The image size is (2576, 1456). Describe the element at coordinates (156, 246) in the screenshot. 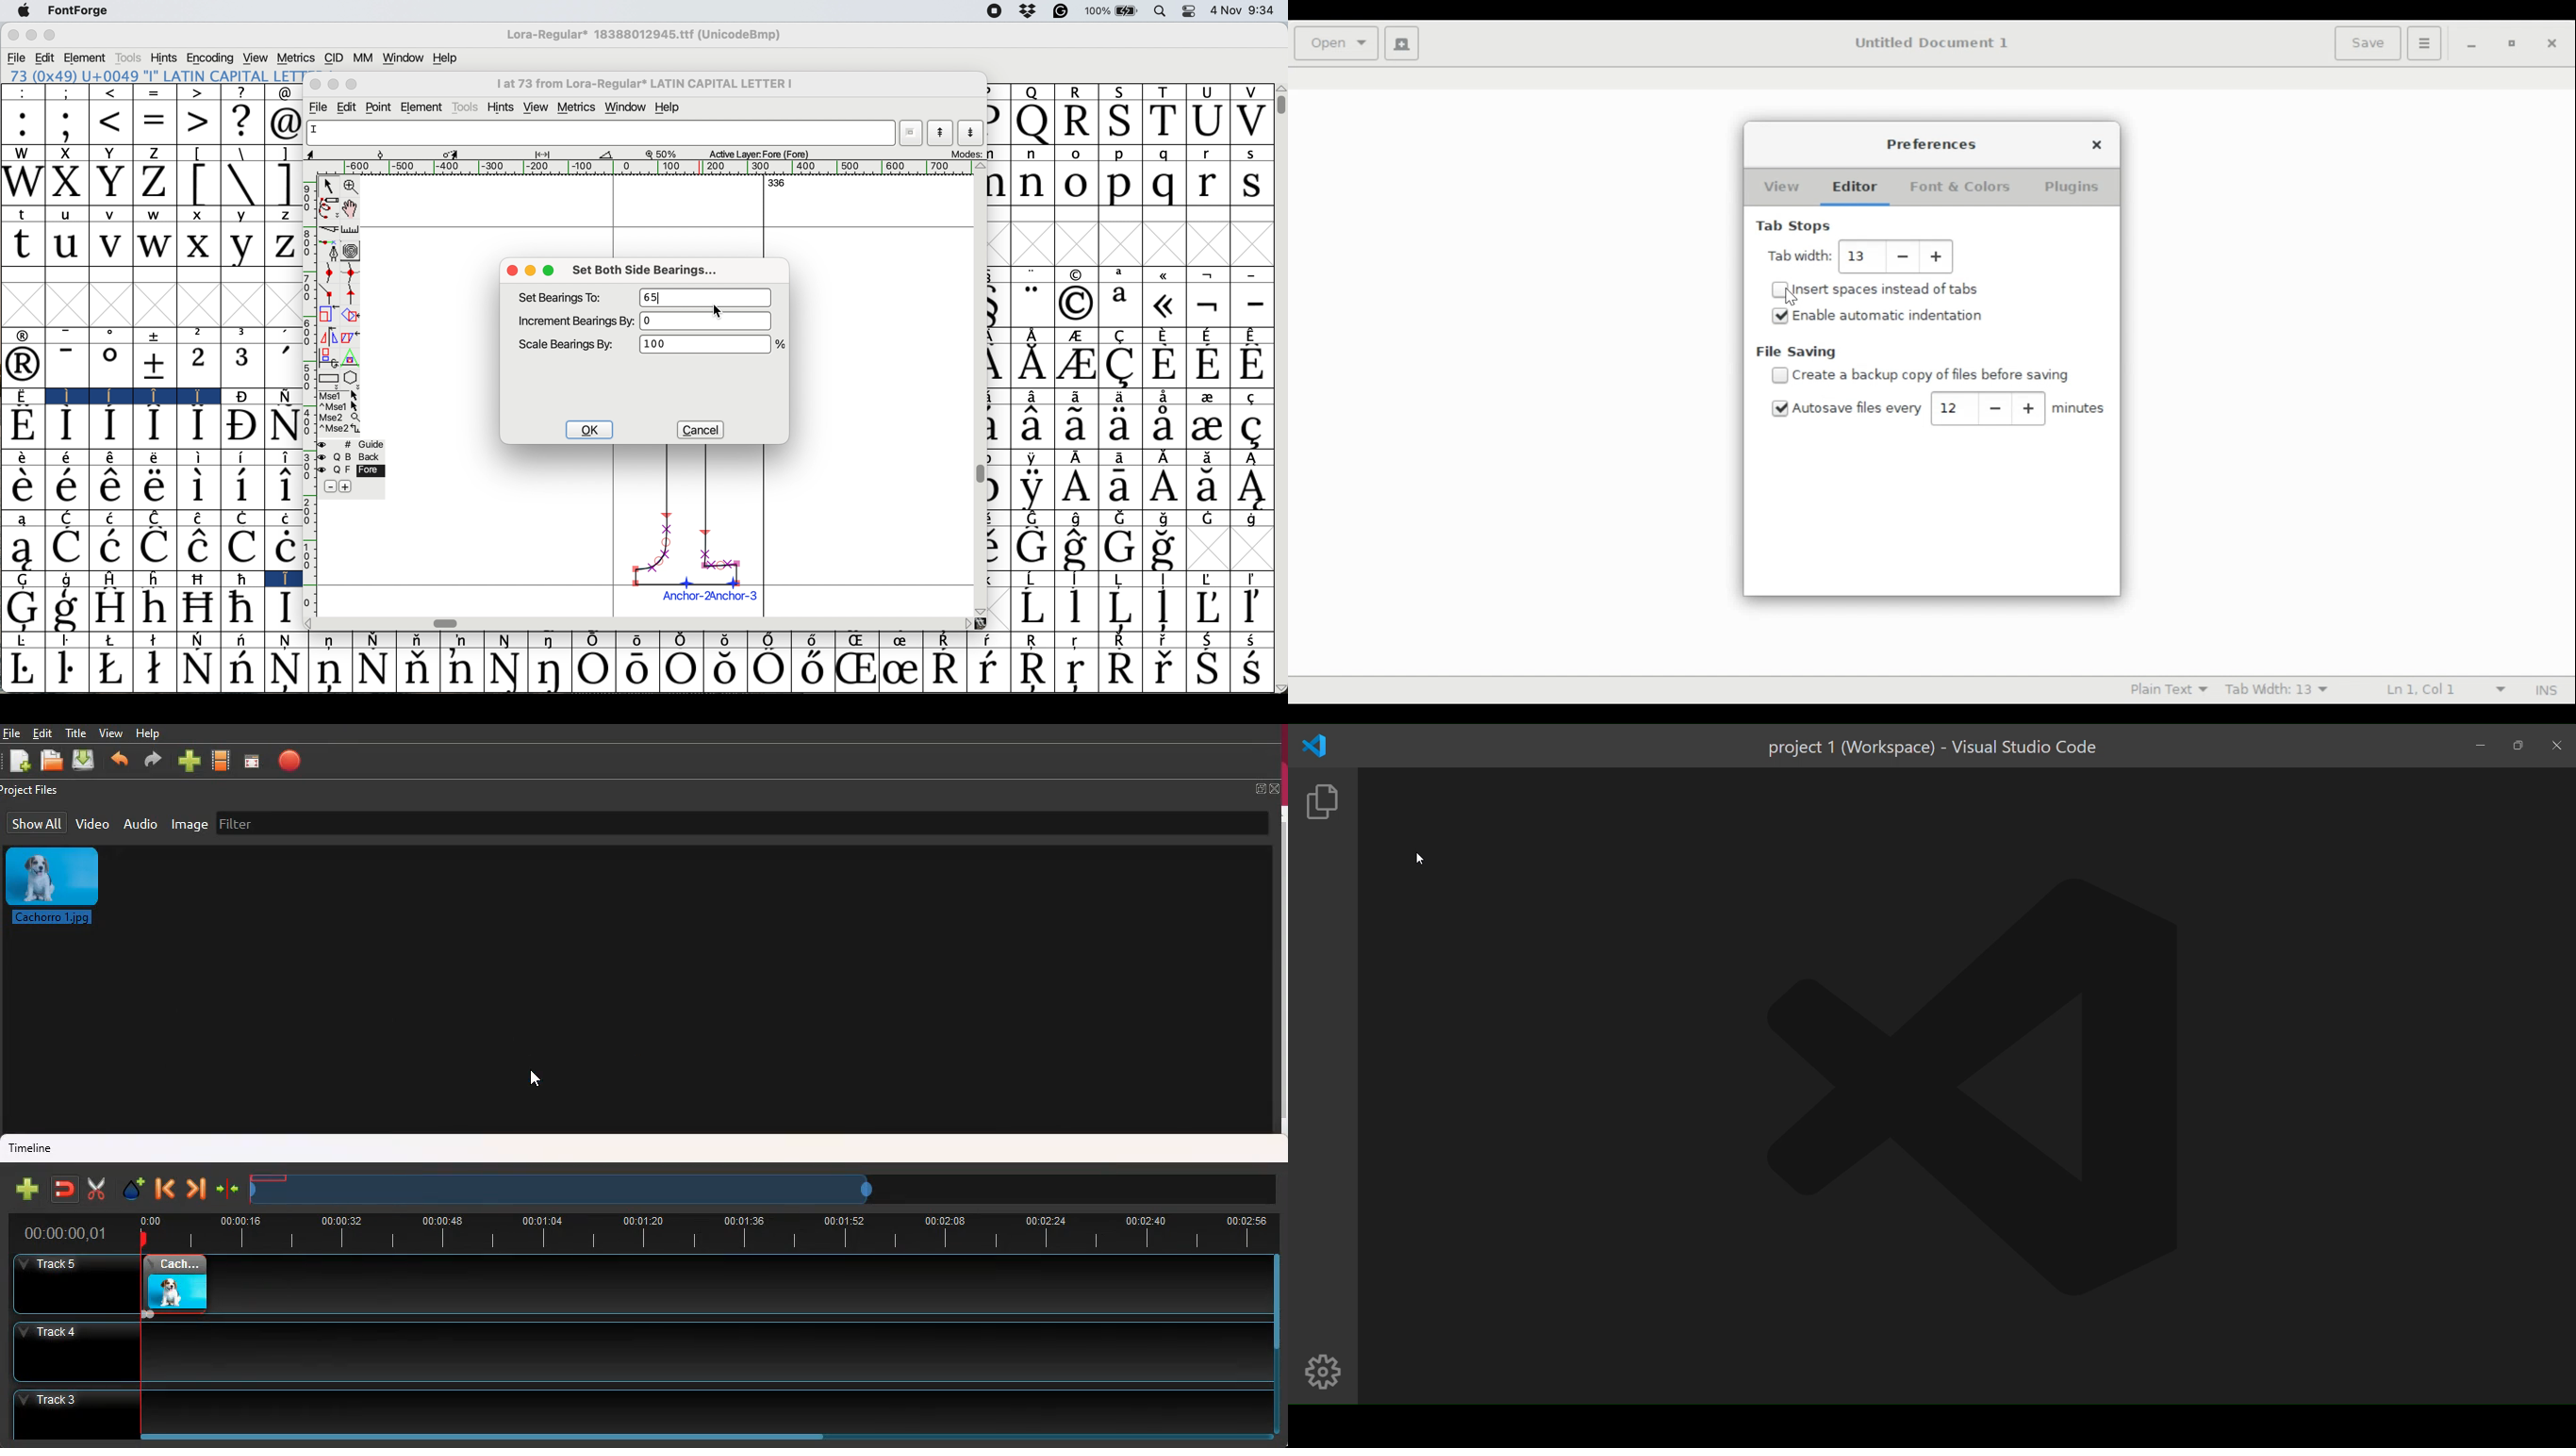

I see `w` at that location.